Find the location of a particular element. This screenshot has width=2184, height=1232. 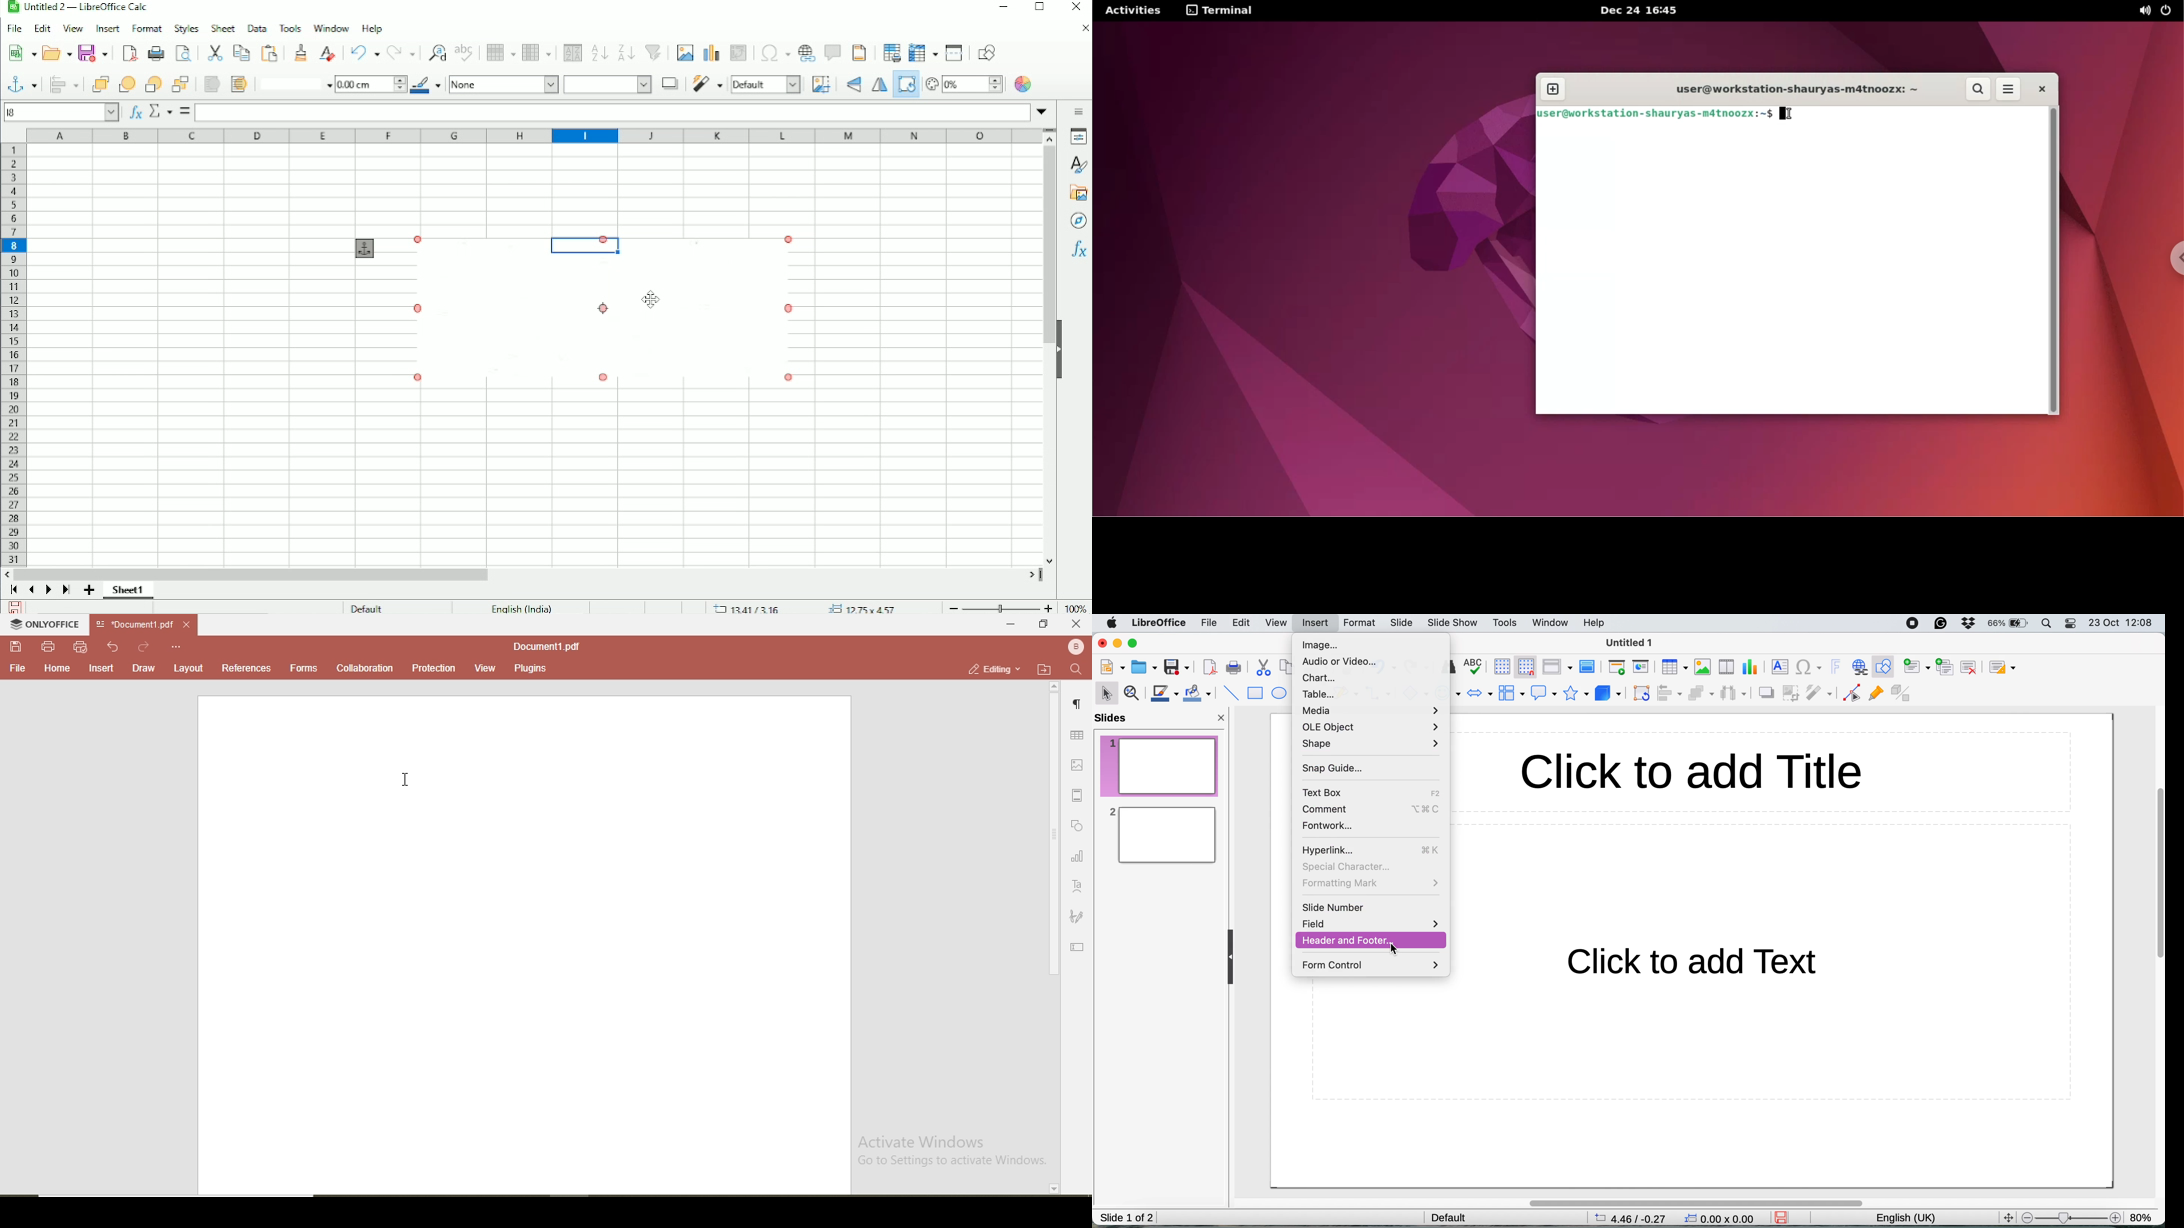

help is located at coordinates (1596, 622).